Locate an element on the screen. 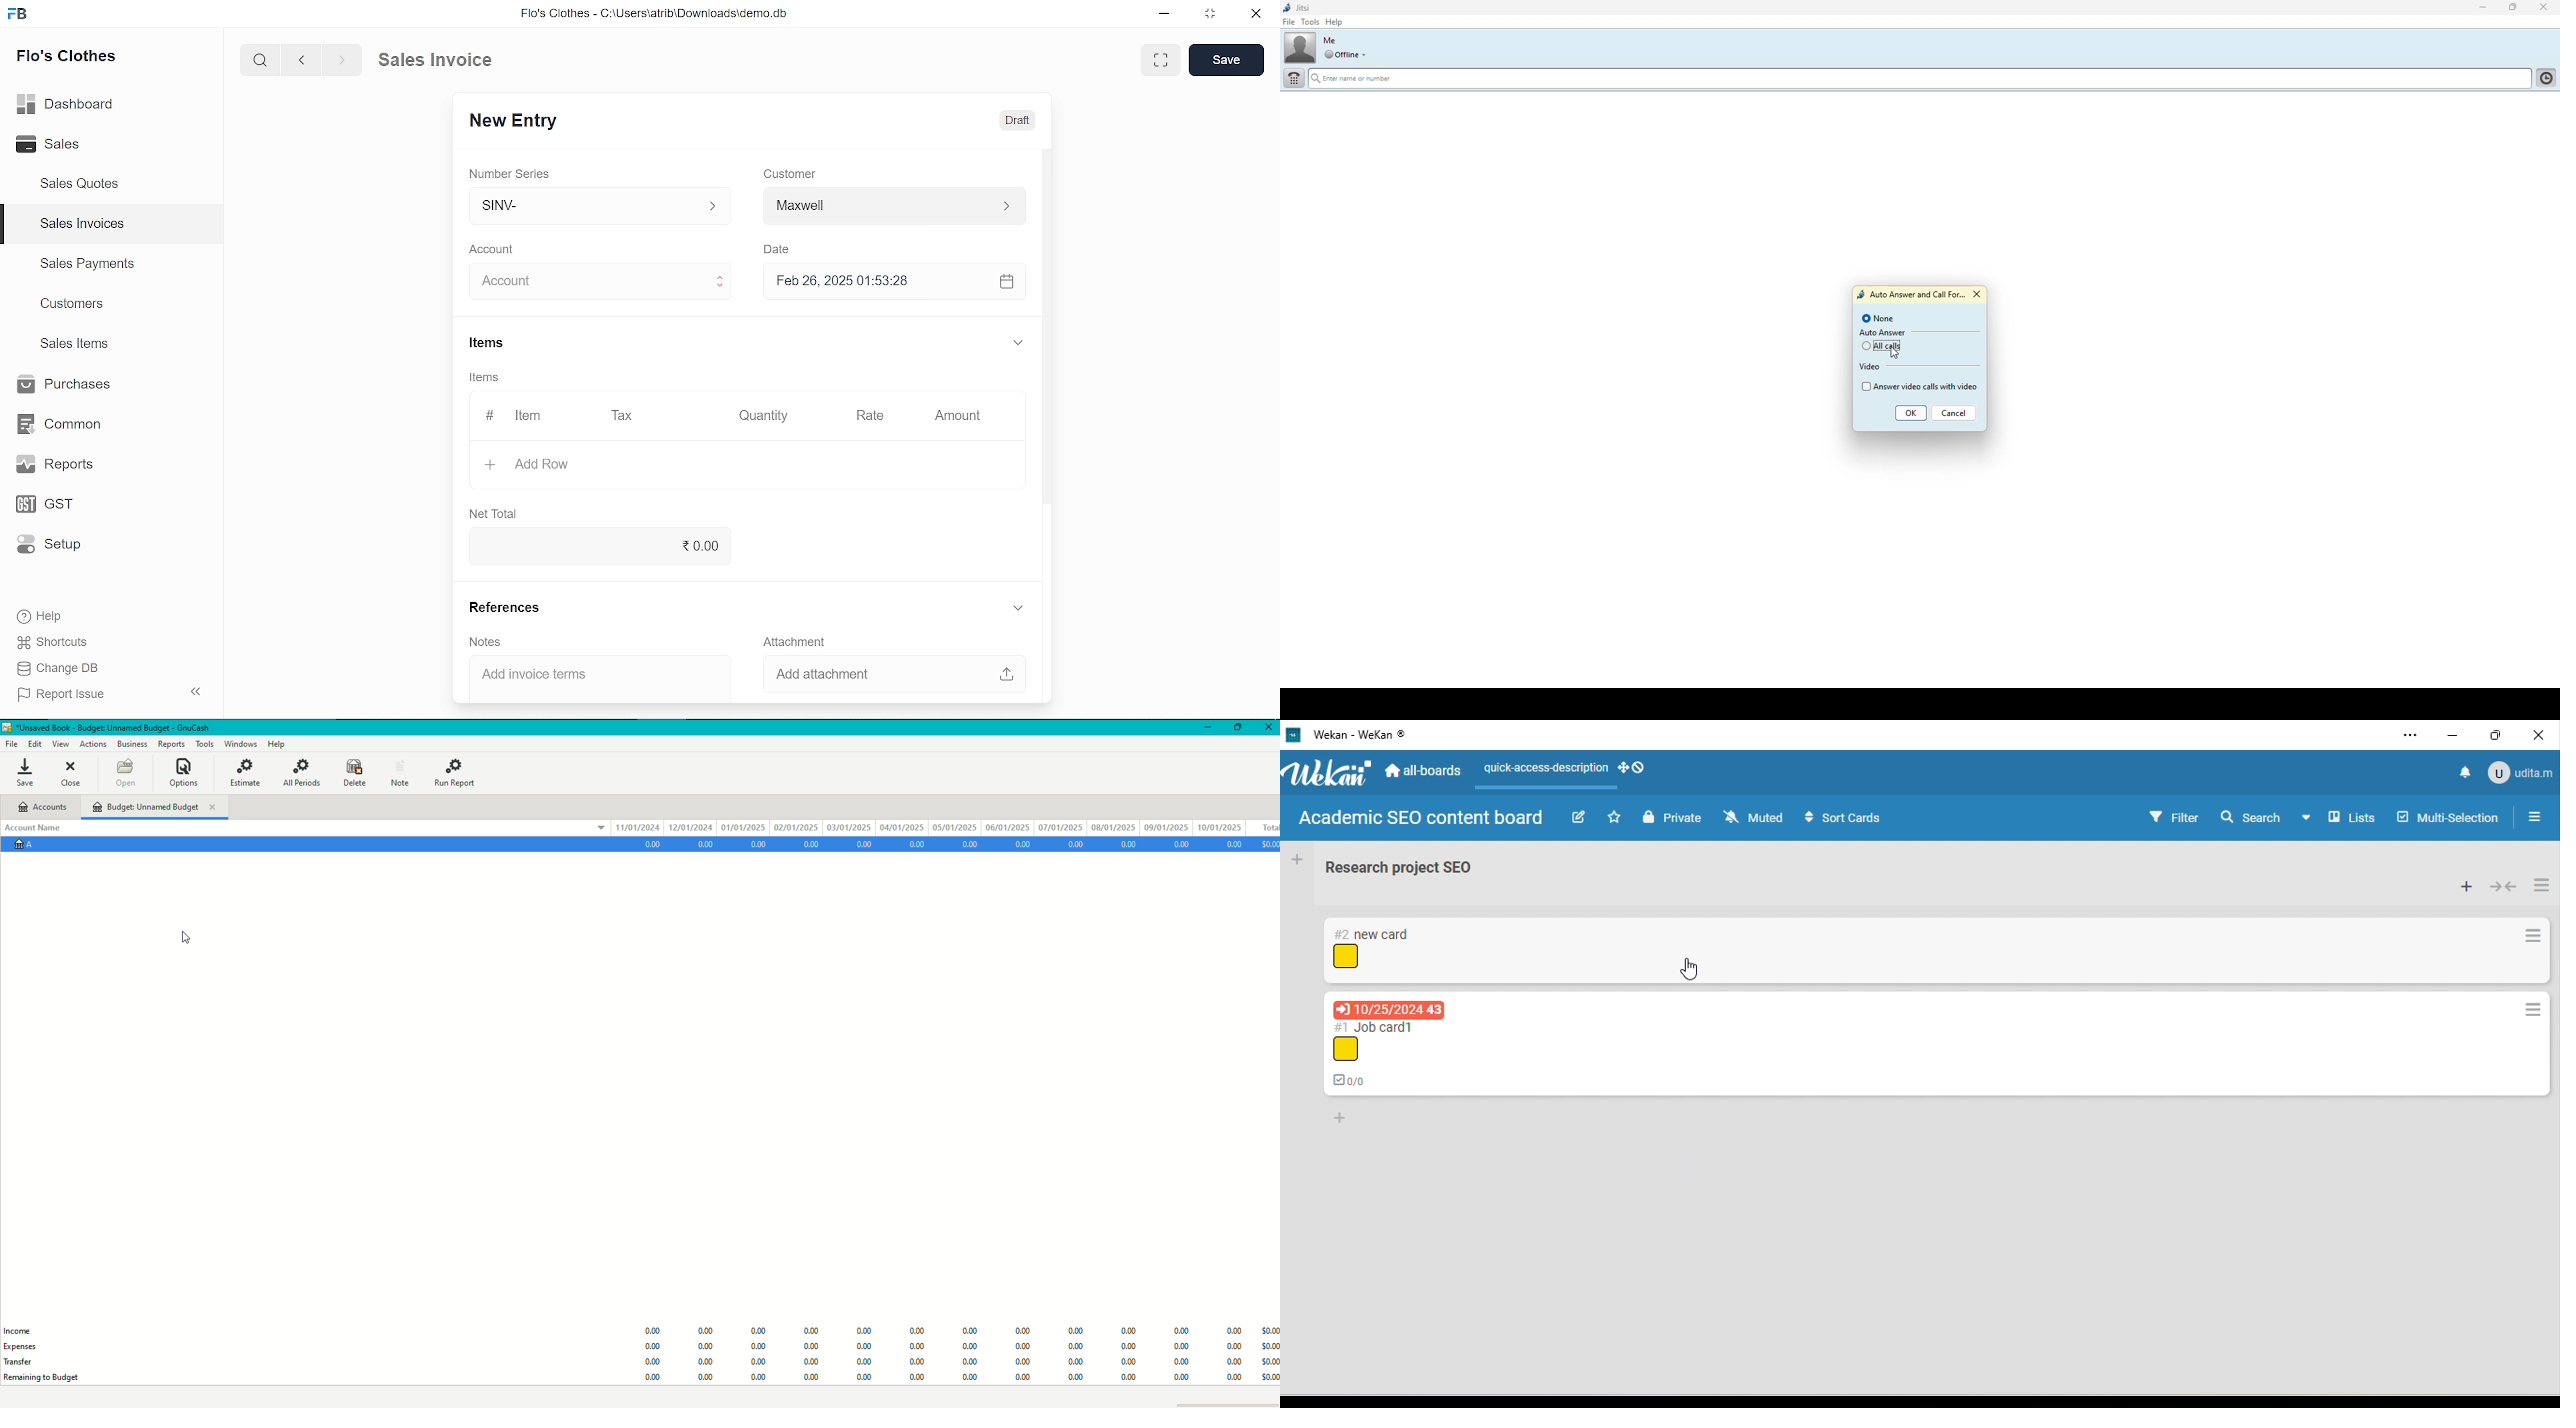  maximize is located at coordinates (2498, 737).